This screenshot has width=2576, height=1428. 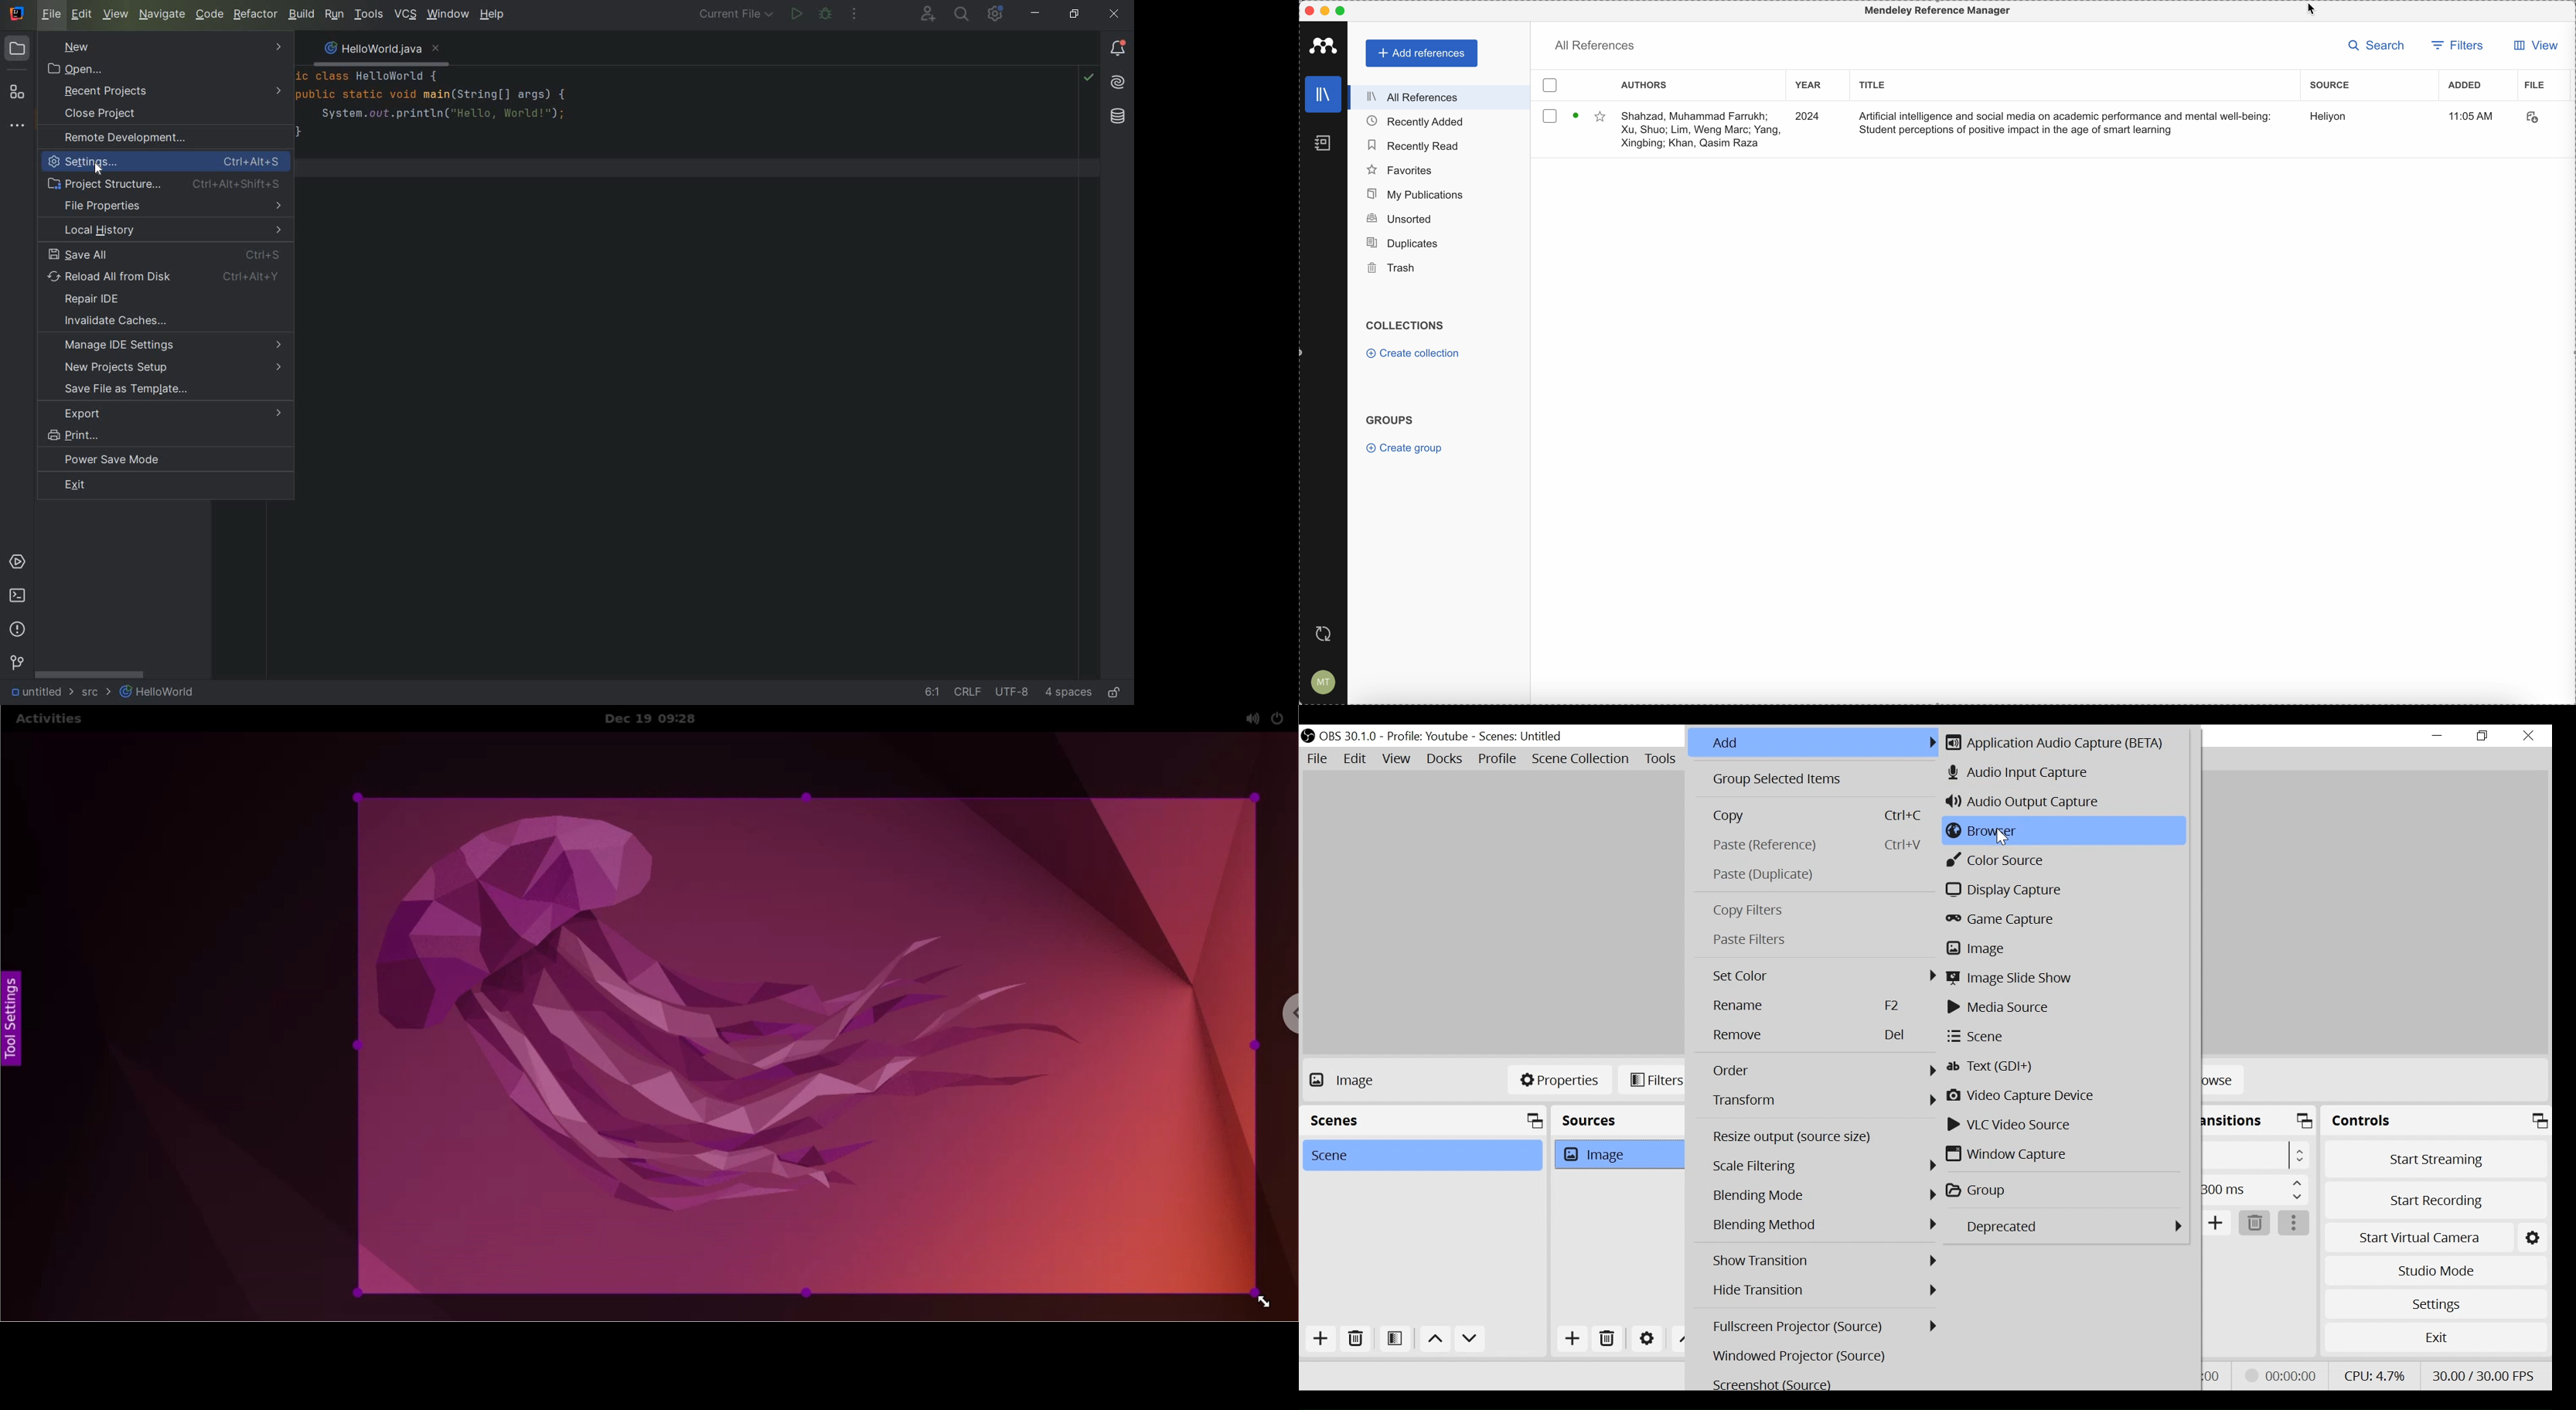 I want to click on Scenes, so click(x=1424, y=1121).